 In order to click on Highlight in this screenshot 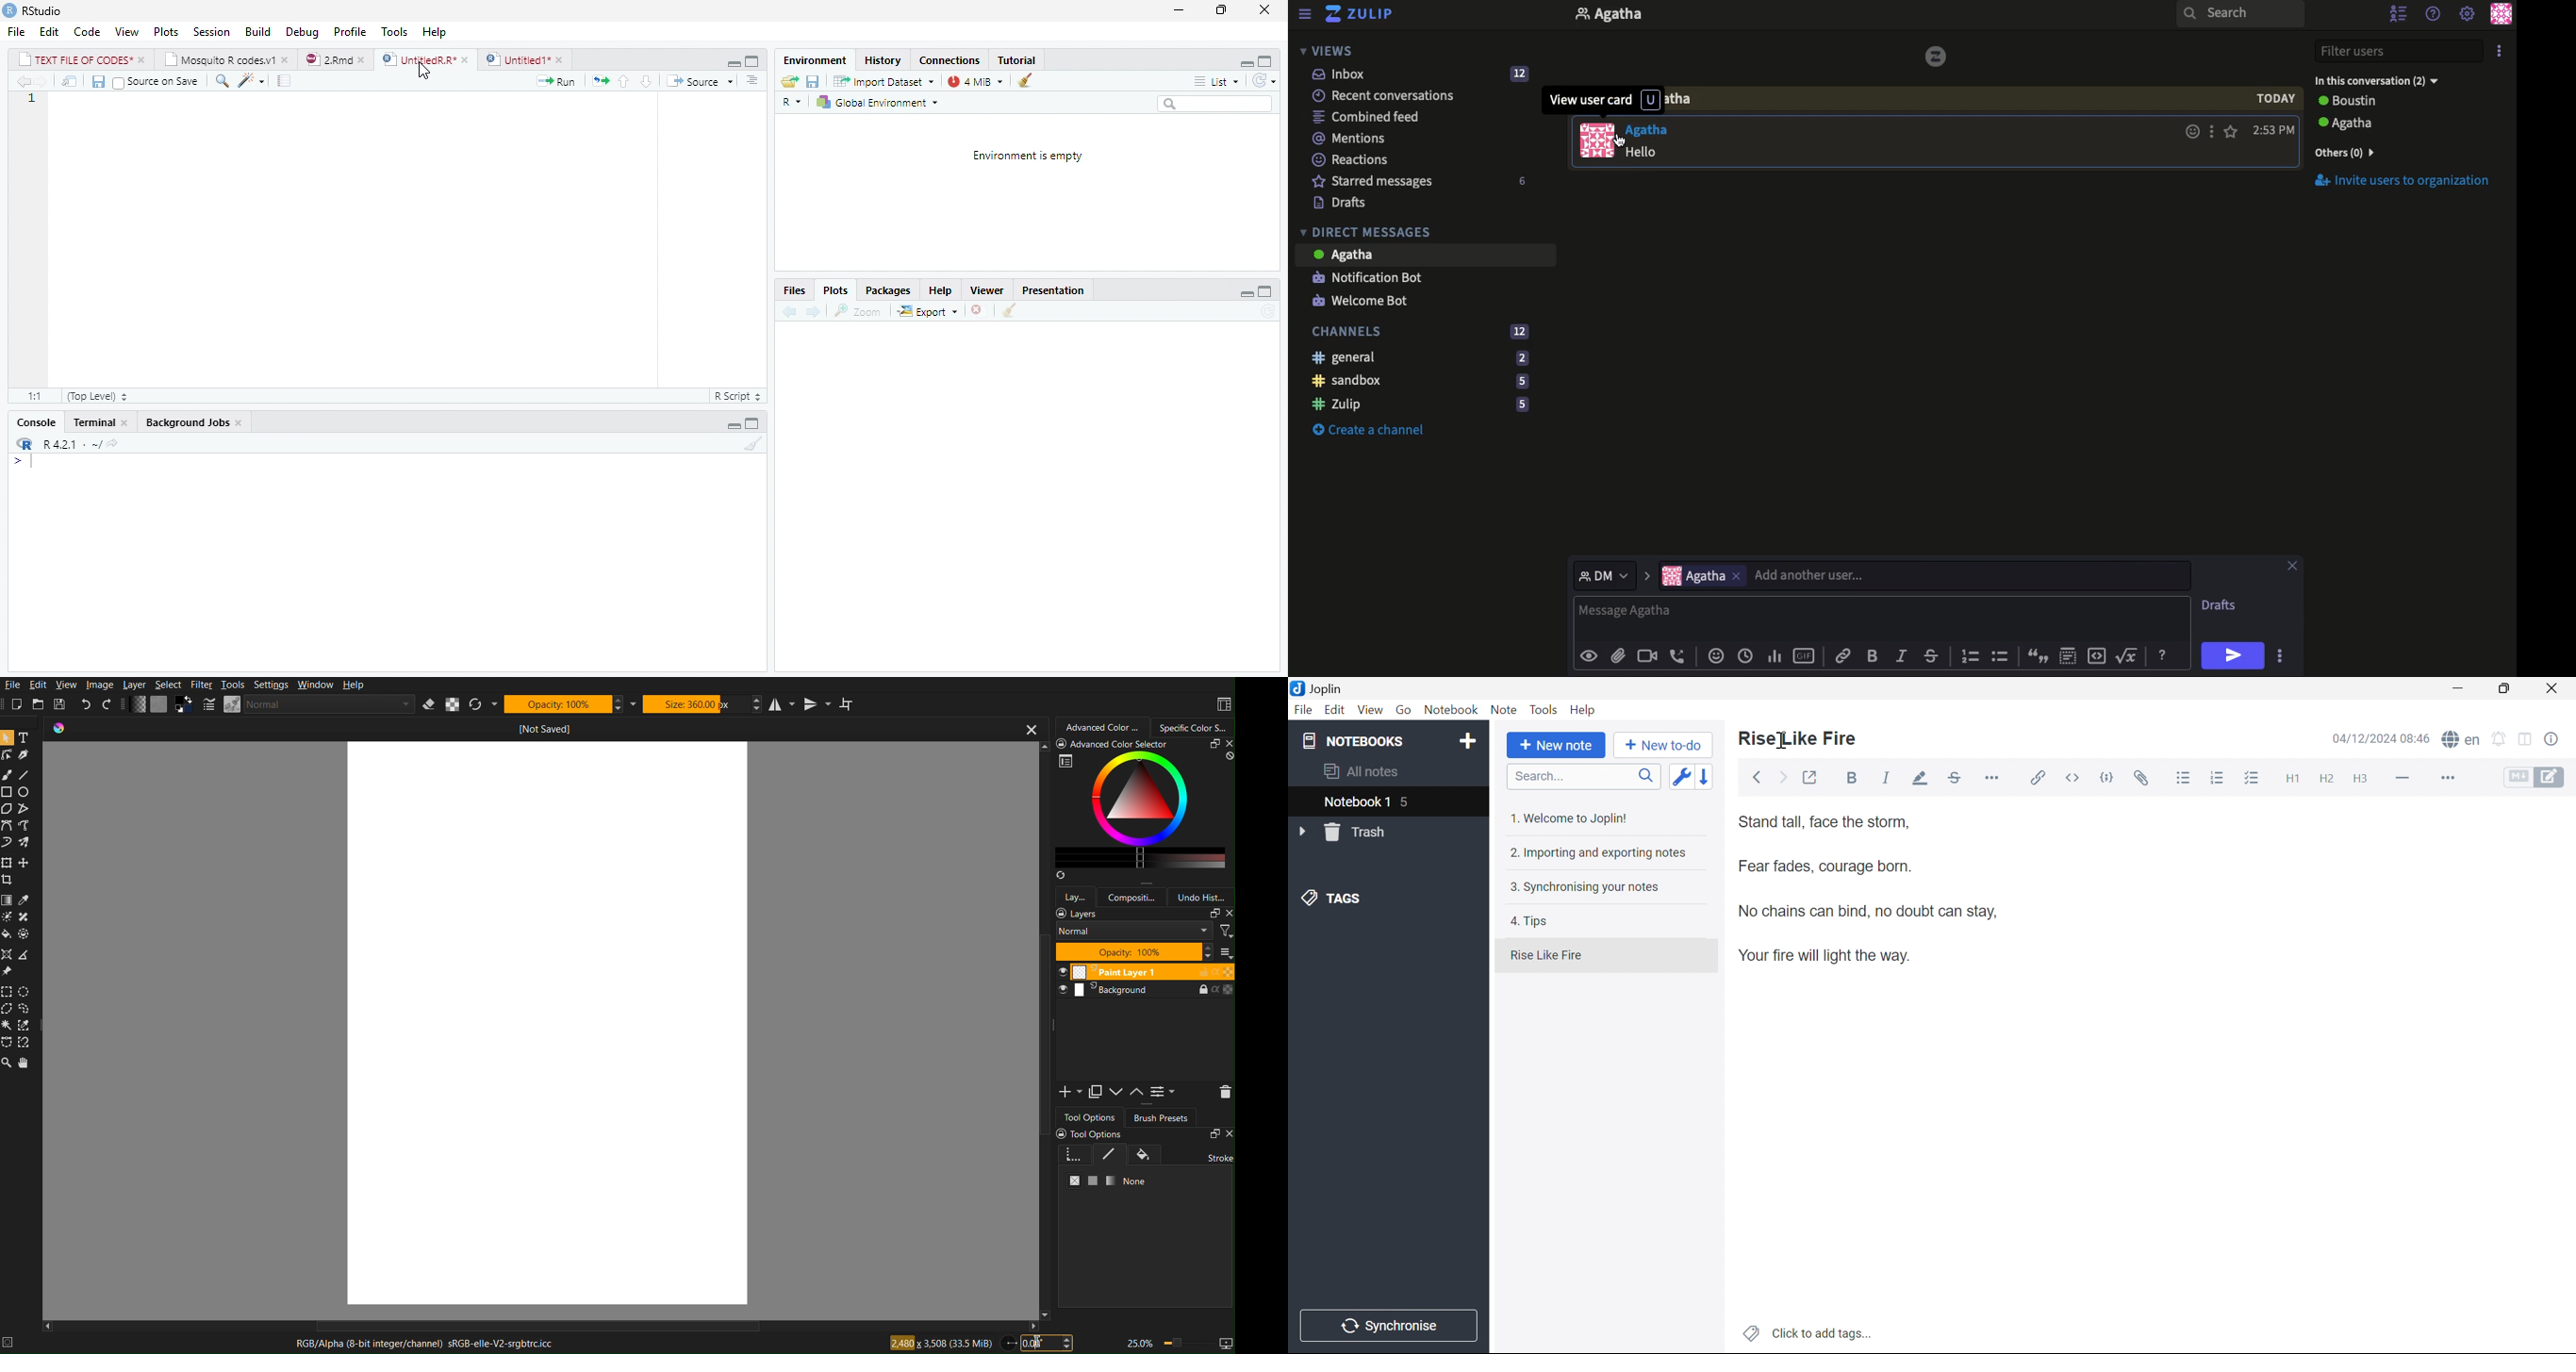, I will do `click(1918, 777)`.